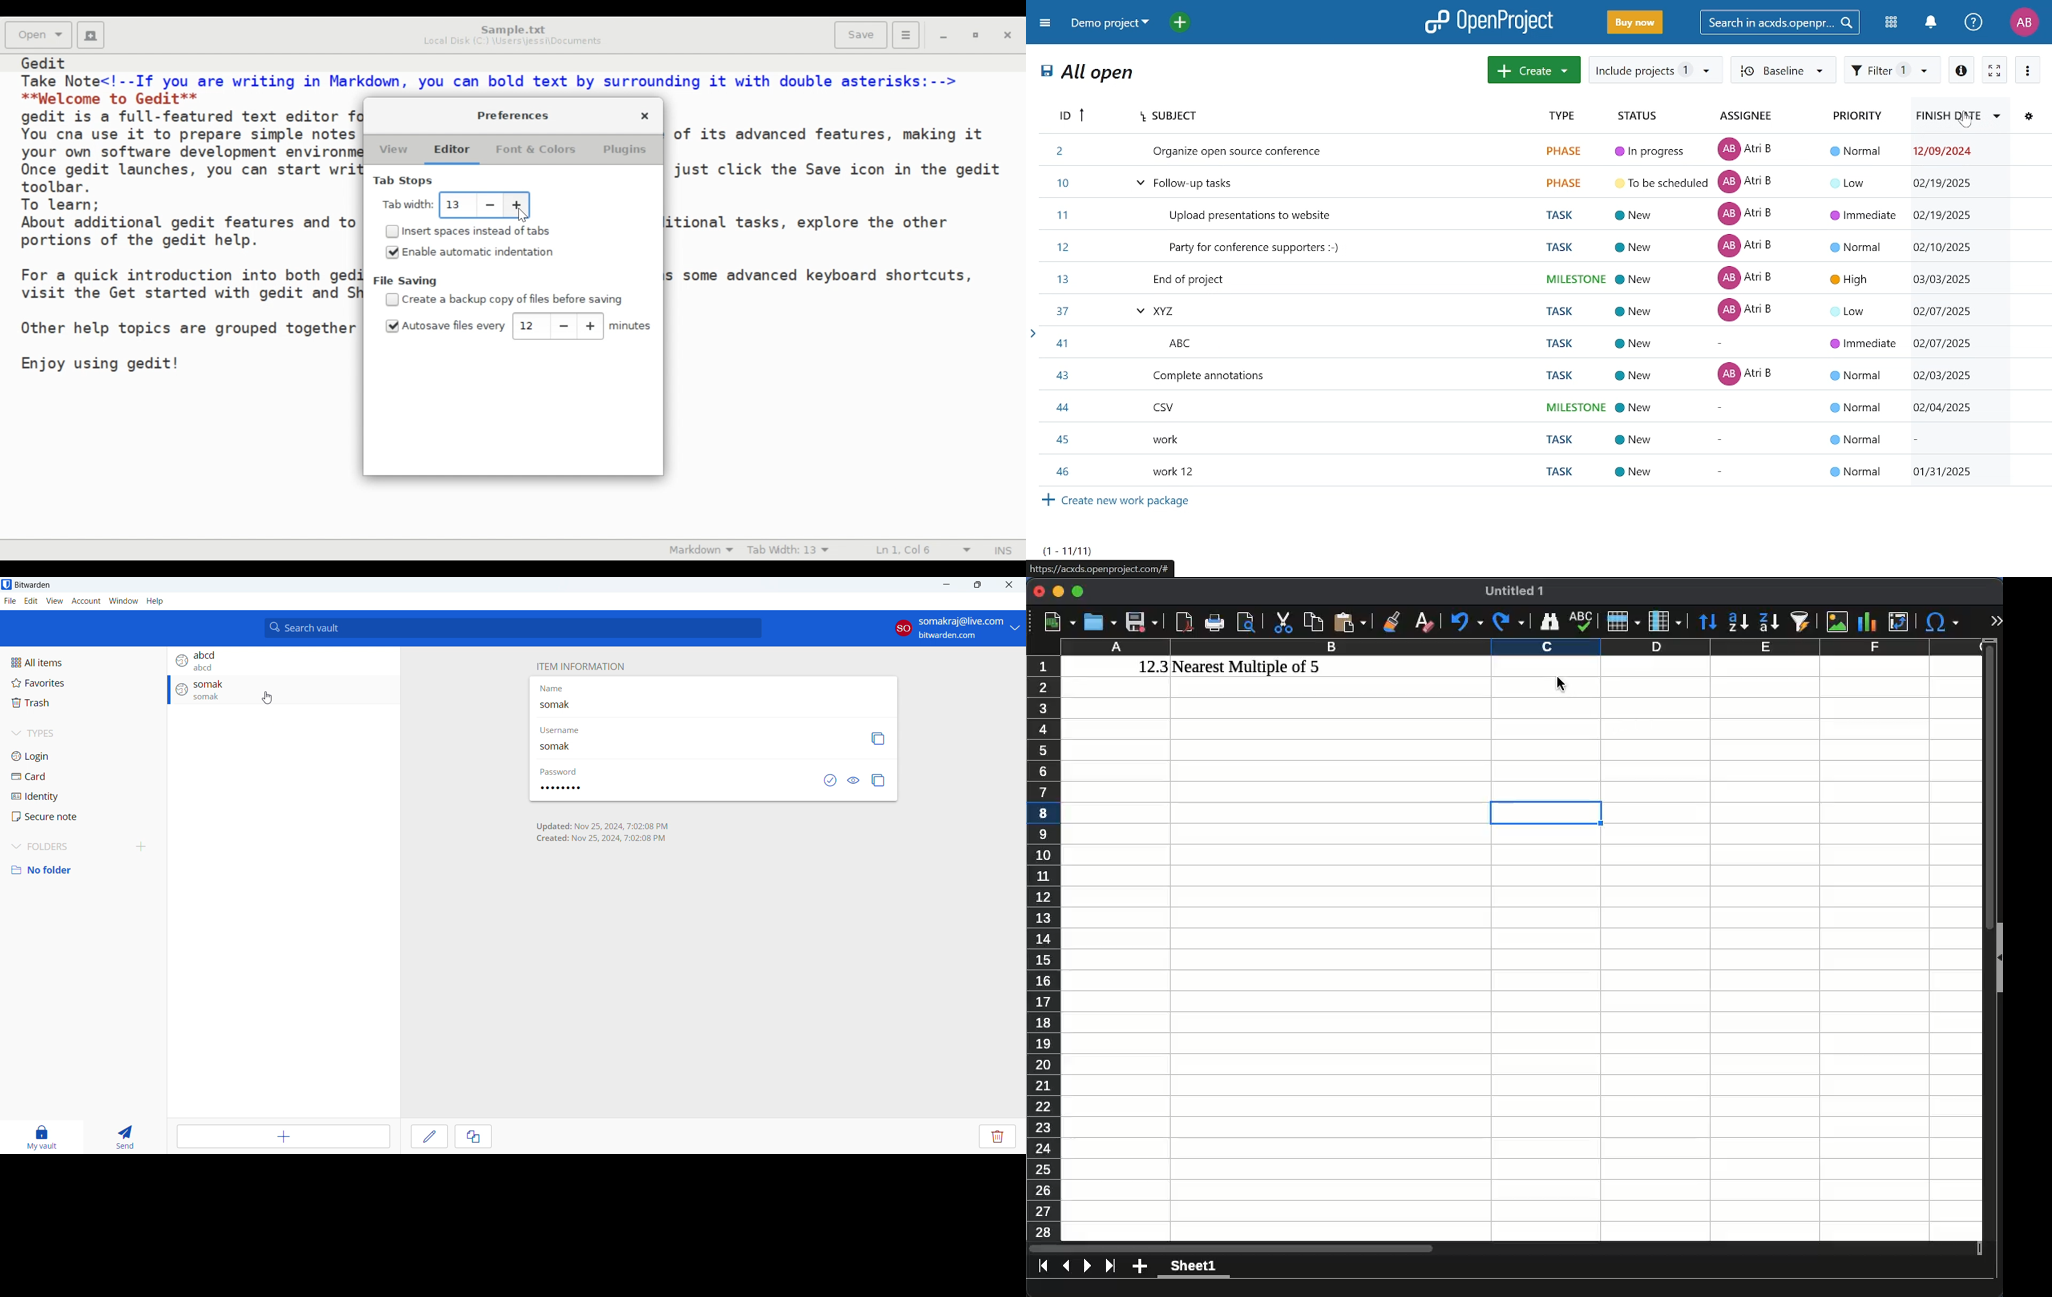 Image resolution: width=2072 pixels, height=1316 pixels. What do you see at coordinates (32, 601) in the screenshot?
I see `edit` at bounding box center [32, 601].